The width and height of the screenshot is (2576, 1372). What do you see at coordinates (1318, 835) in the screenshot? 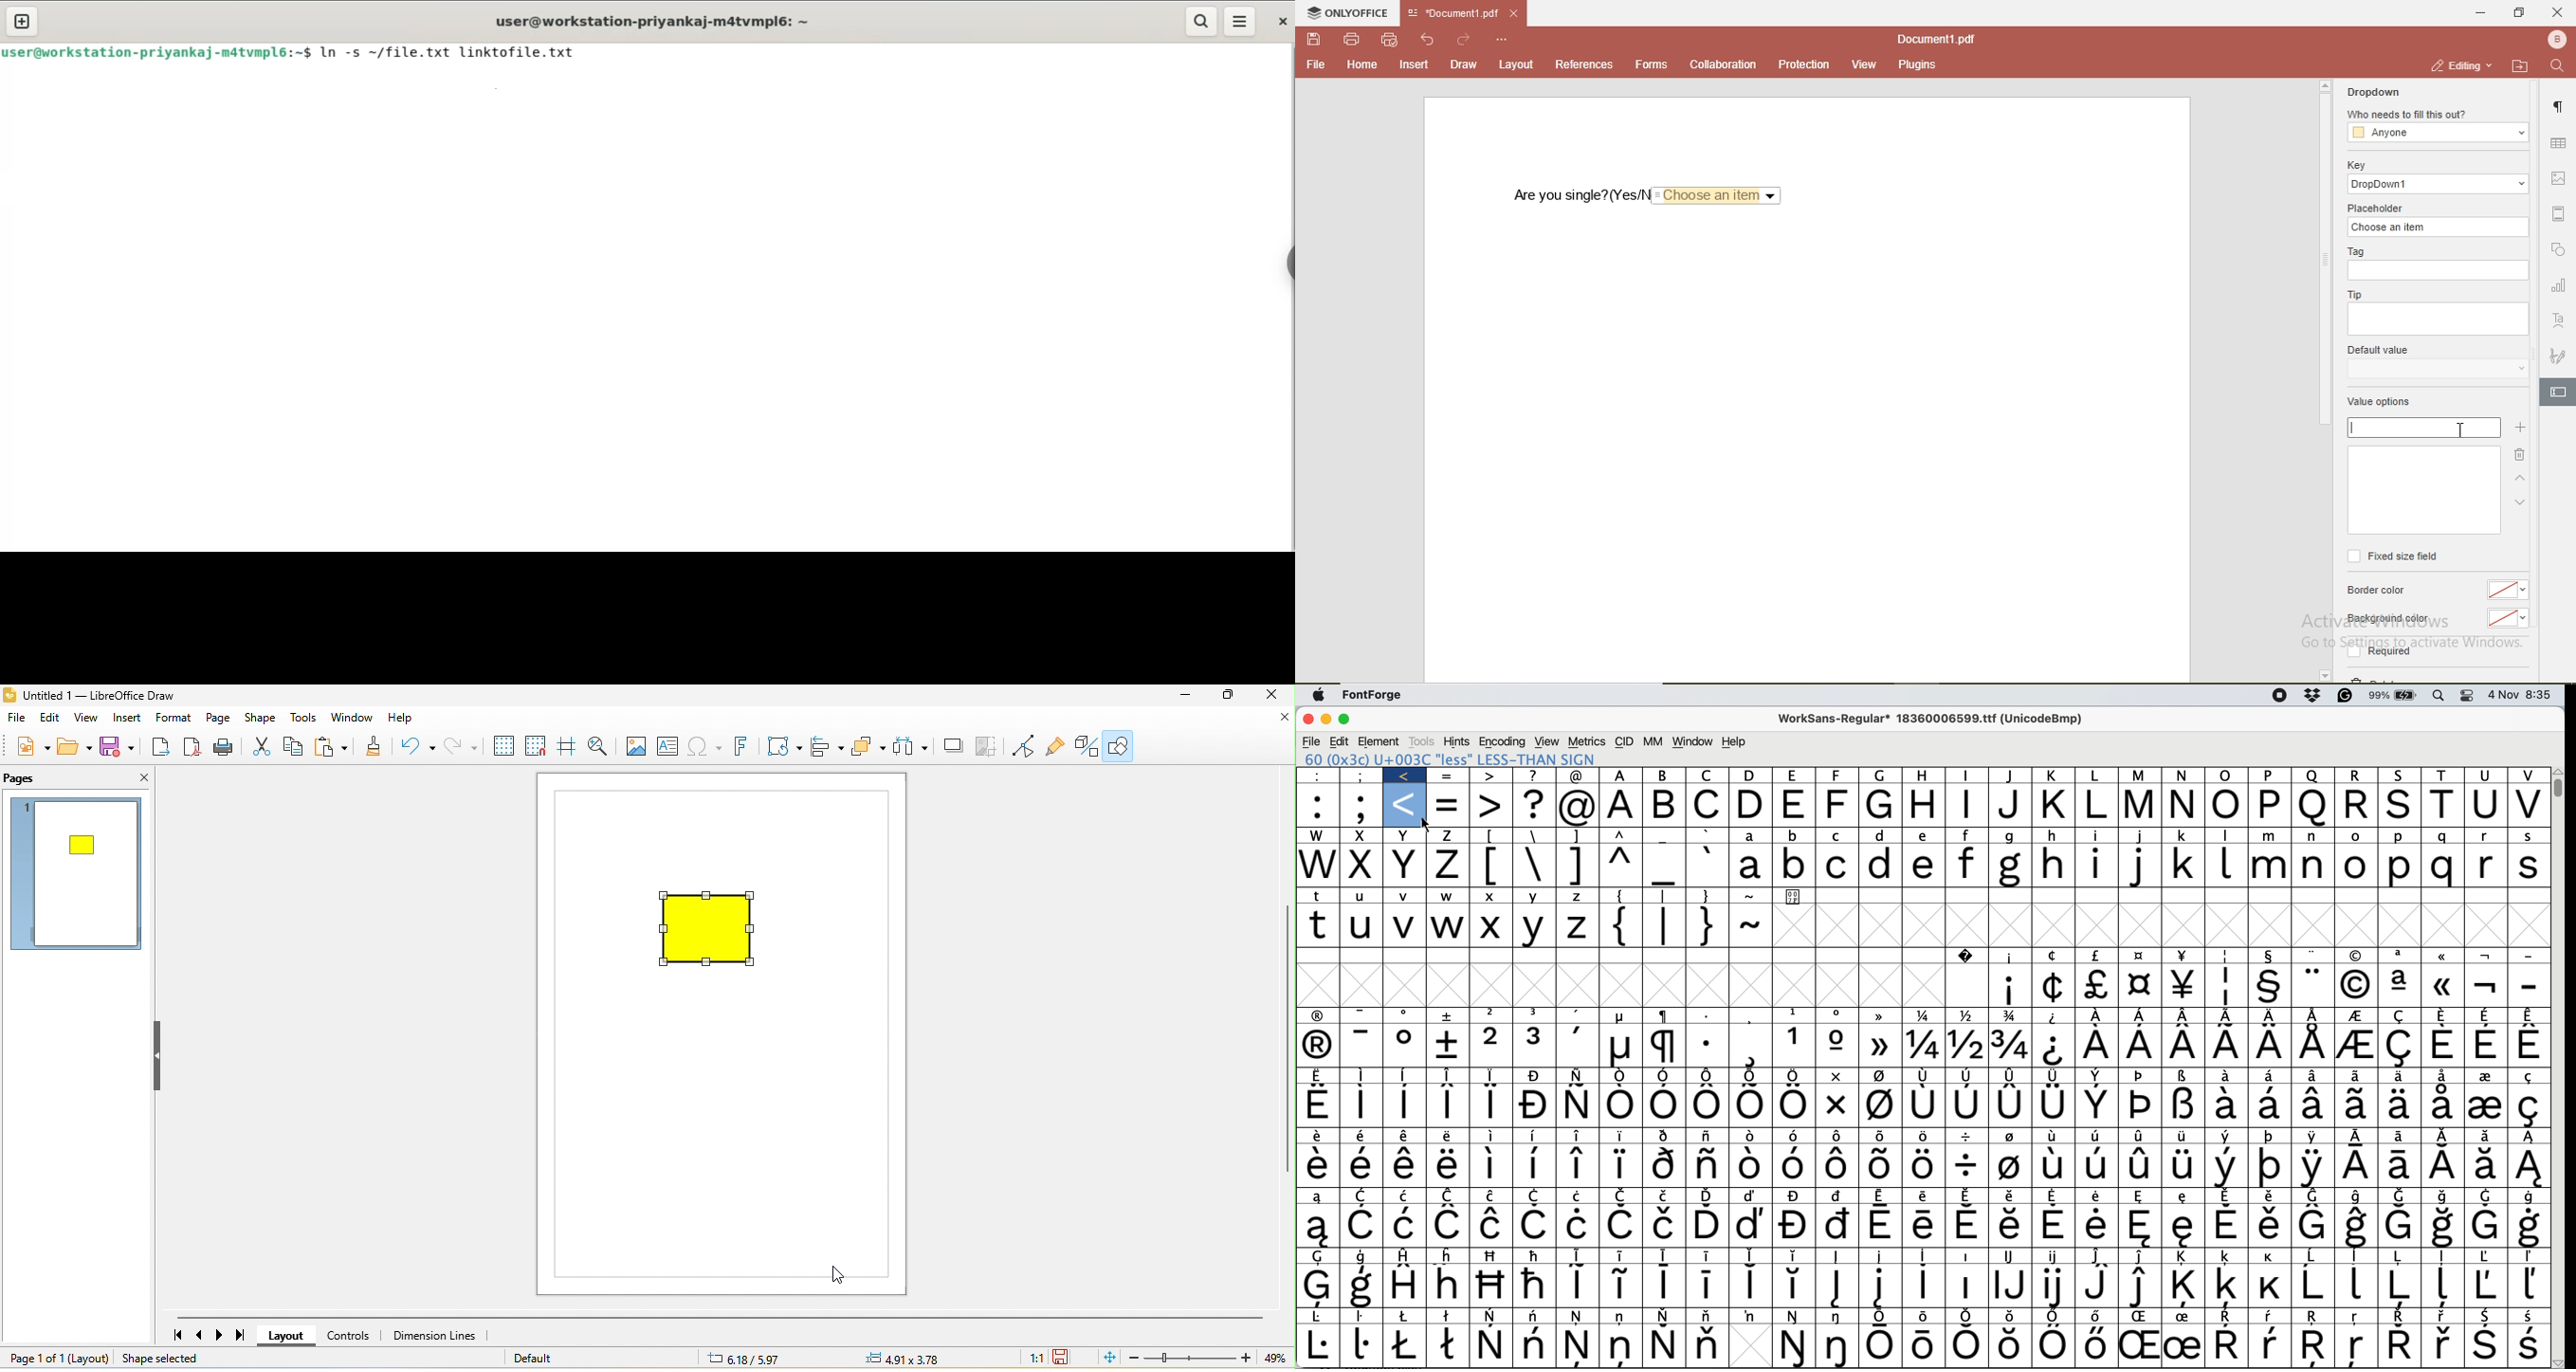
I see `w` at bounding box center [1318, 835].